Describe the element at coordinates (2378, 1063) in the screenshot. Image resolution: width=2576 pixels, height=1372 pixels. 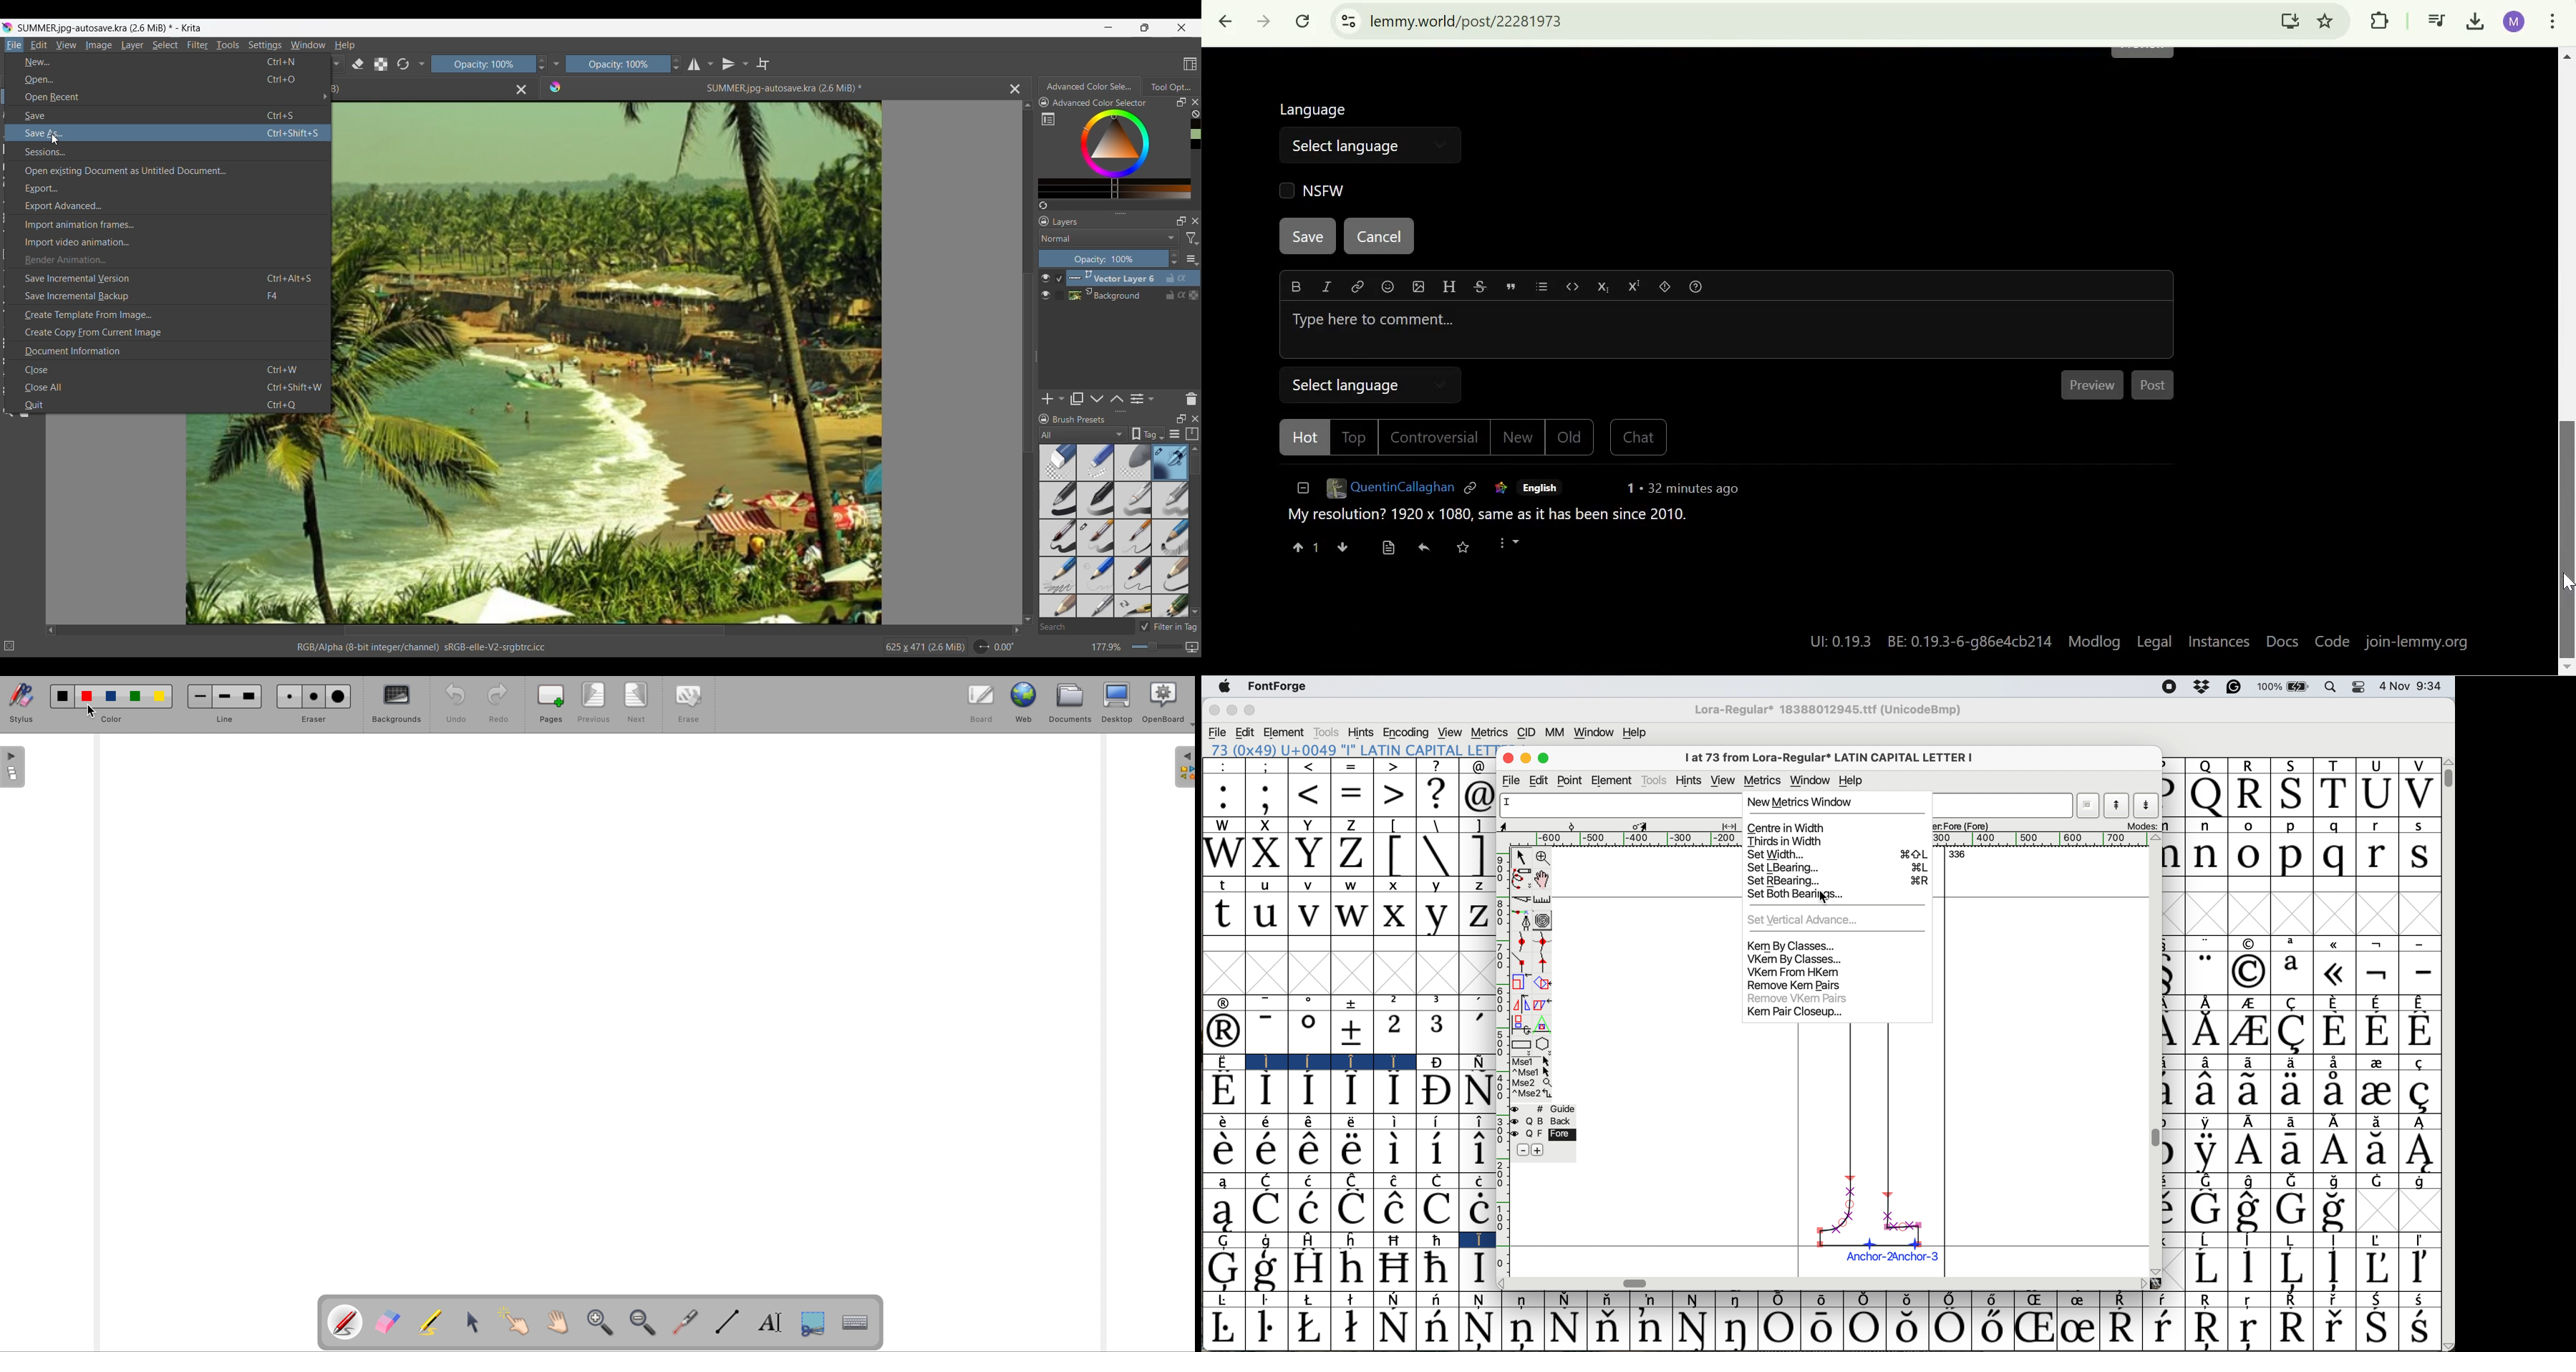
I see `Symbol` at that location.